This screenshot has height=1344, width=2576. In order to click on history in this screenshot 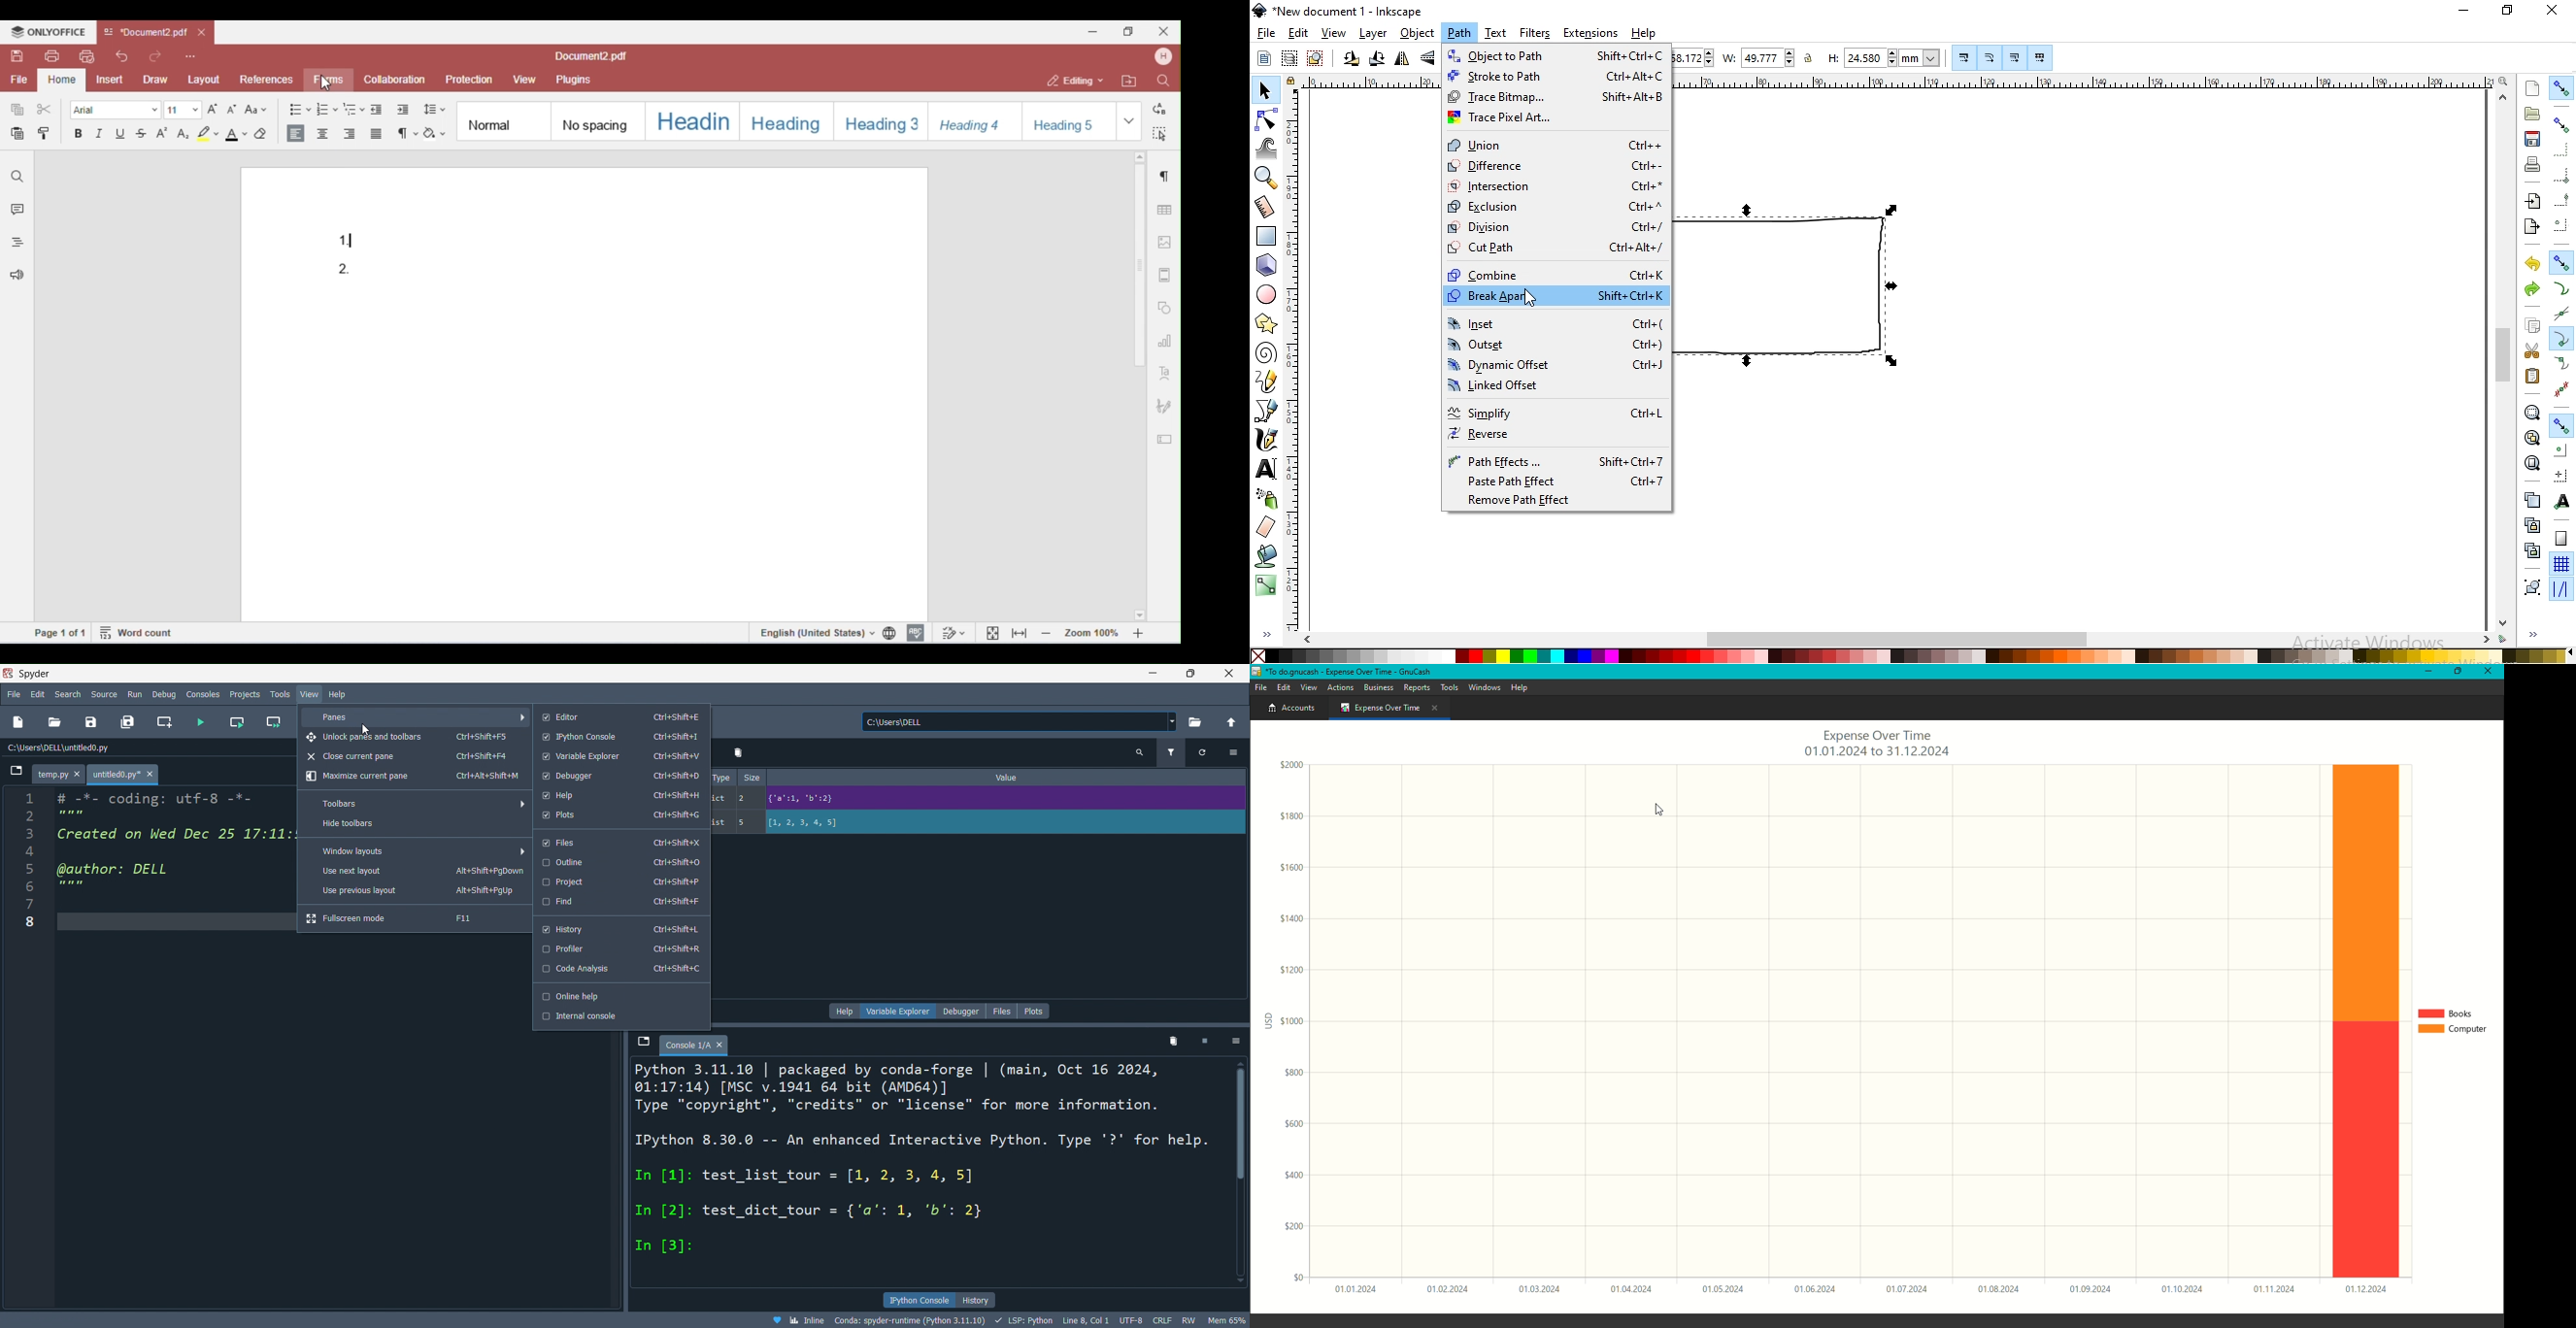, I will do `click(621, 928)`.